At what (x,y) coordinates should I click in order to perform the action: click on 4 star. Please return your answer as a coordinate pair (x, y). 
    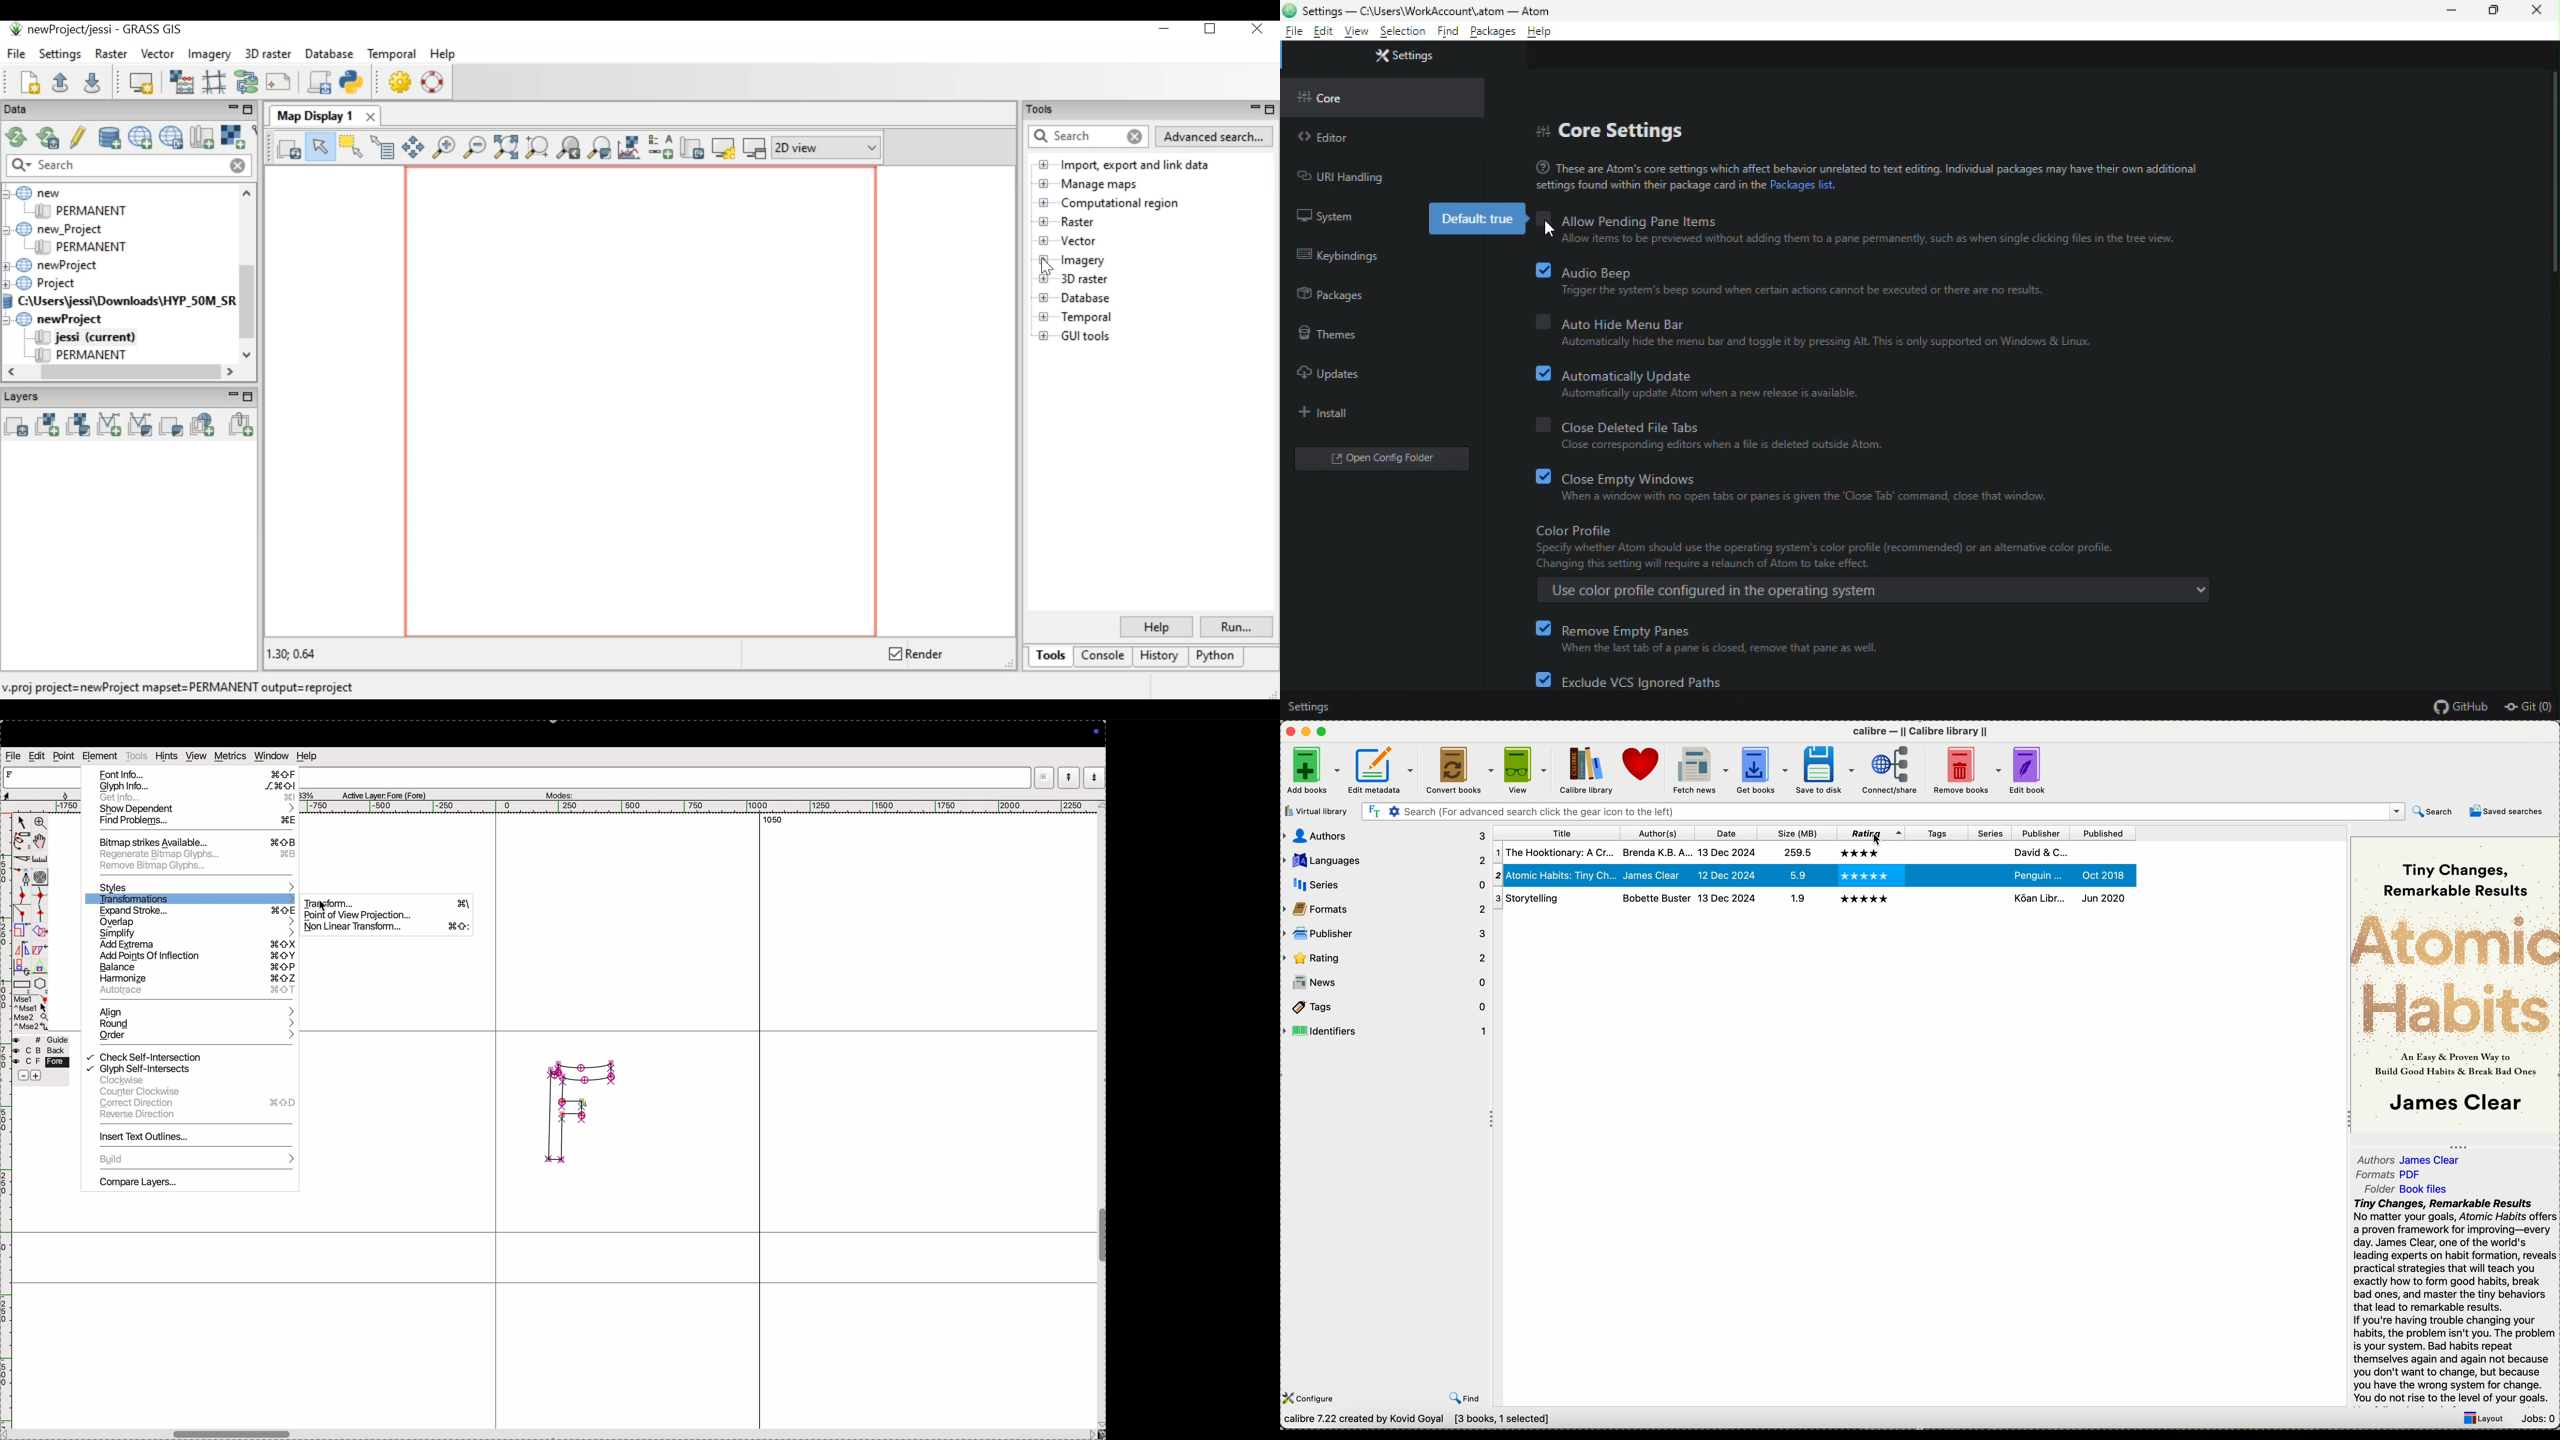
    Looking at the image, I should click on (1862, 853).